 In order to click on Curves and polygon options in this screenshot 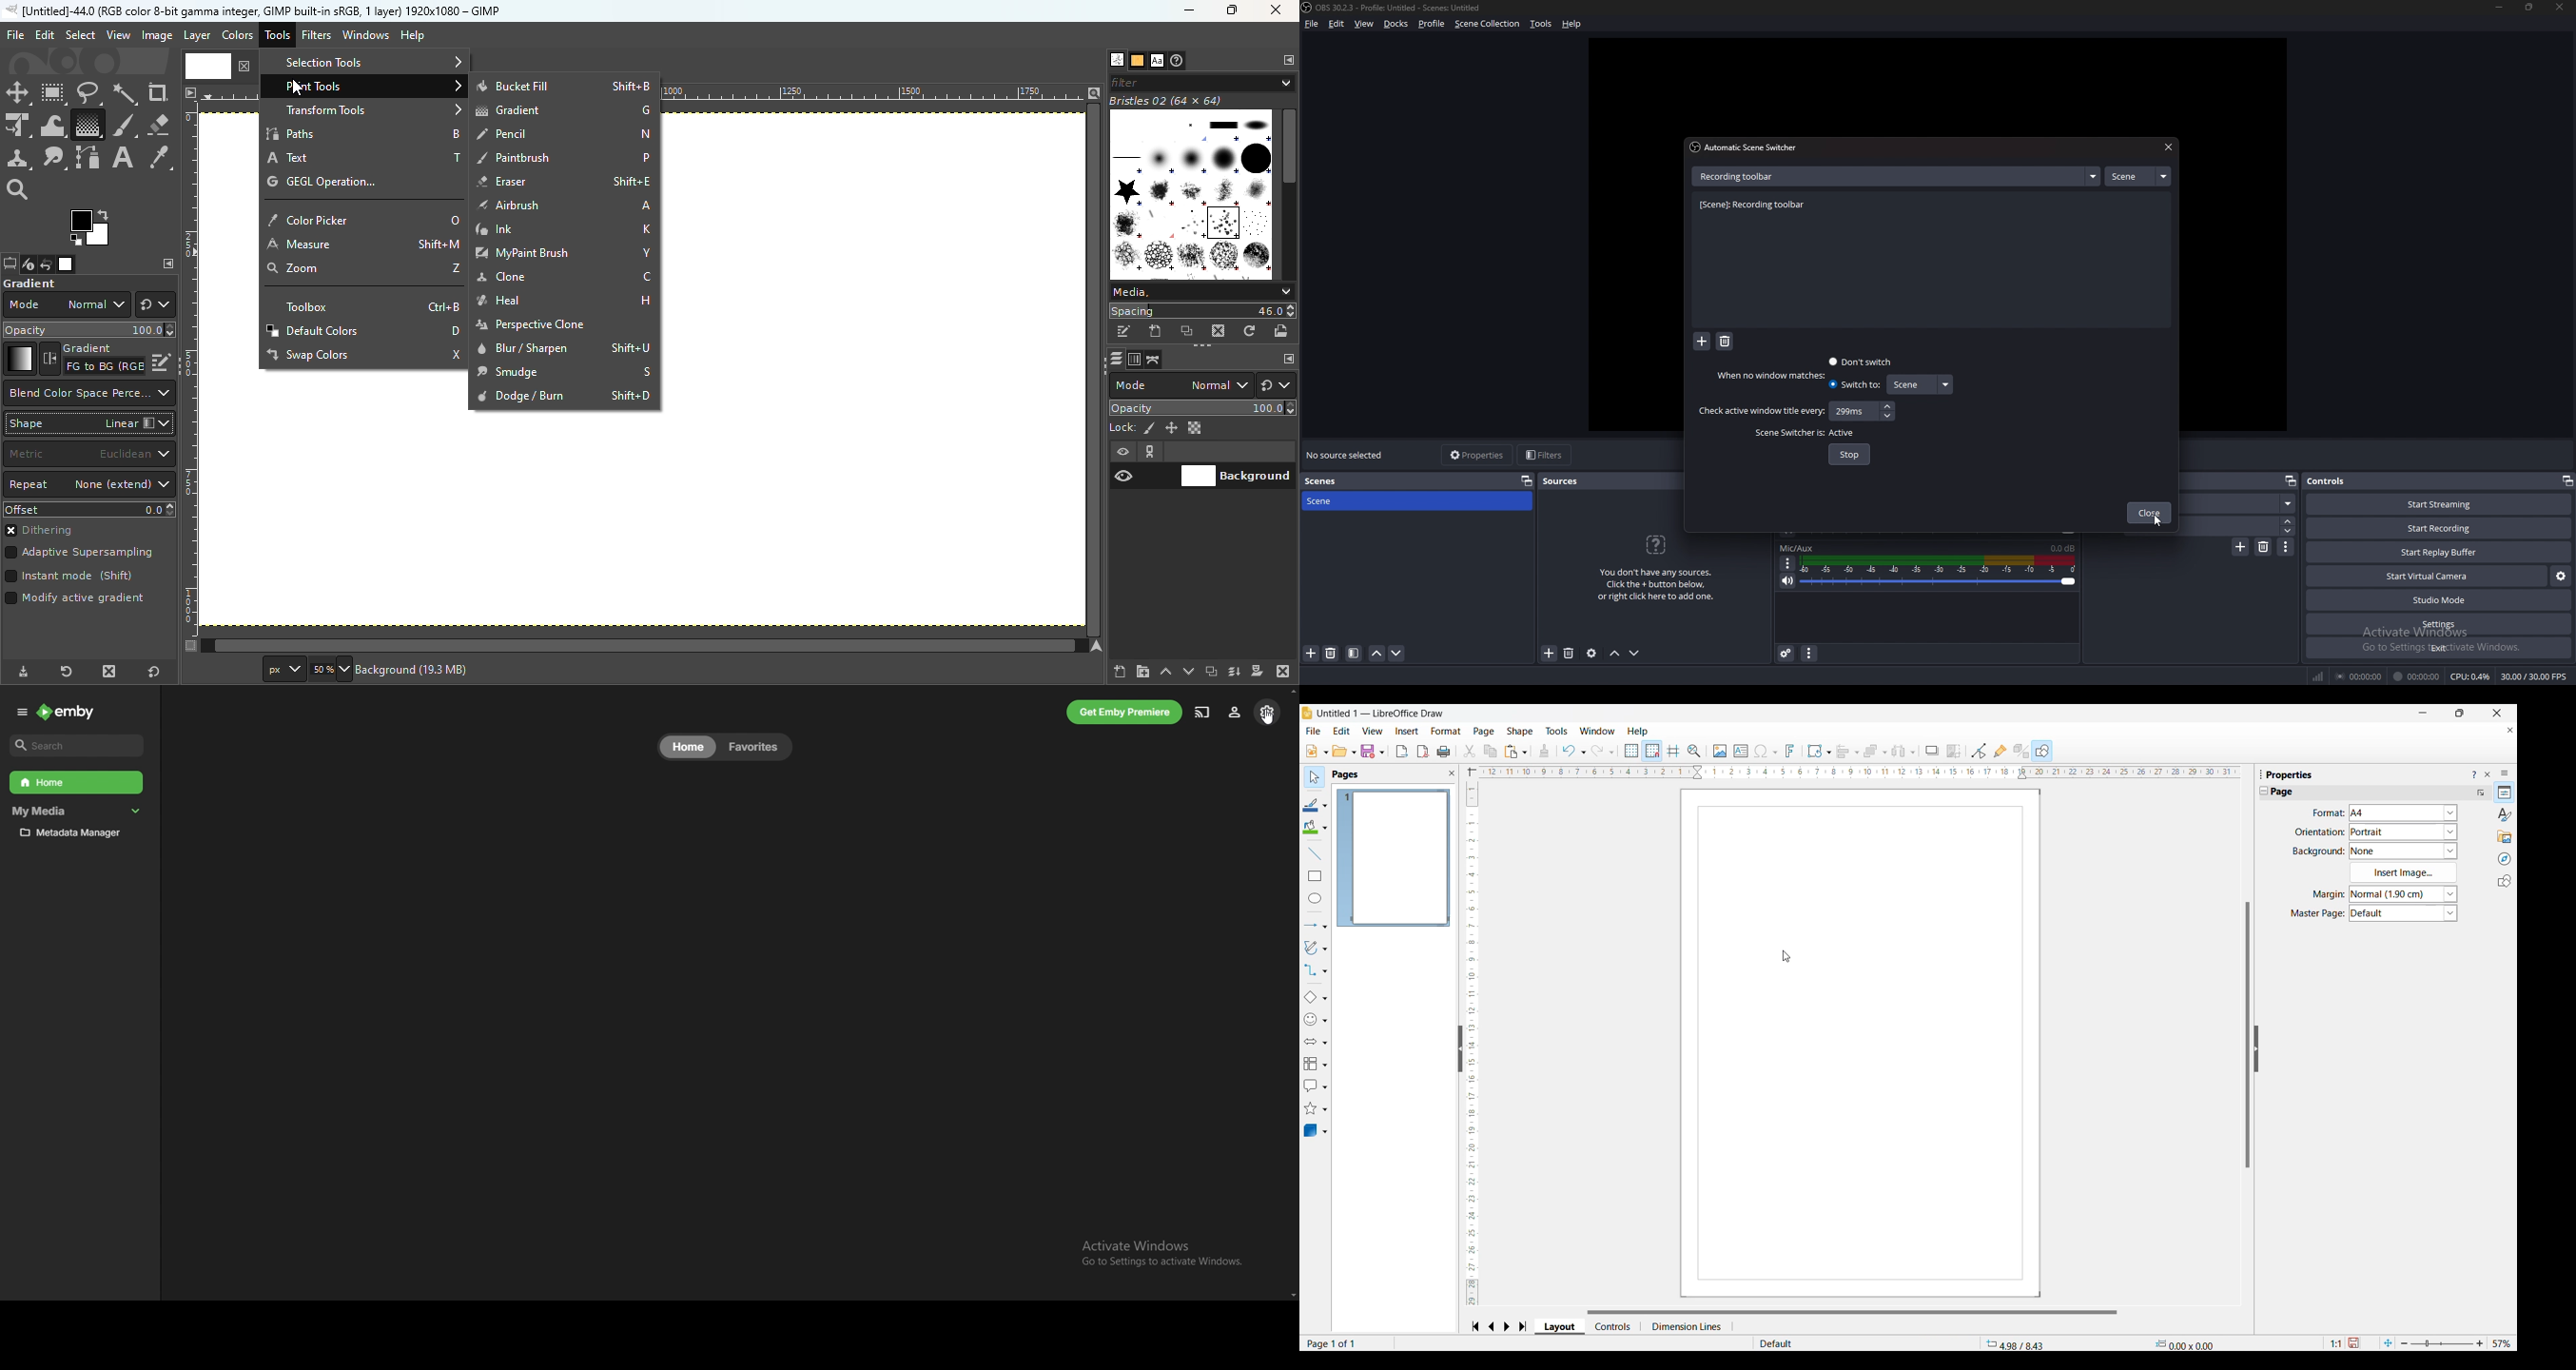, I will do `click(1316, 948)`.